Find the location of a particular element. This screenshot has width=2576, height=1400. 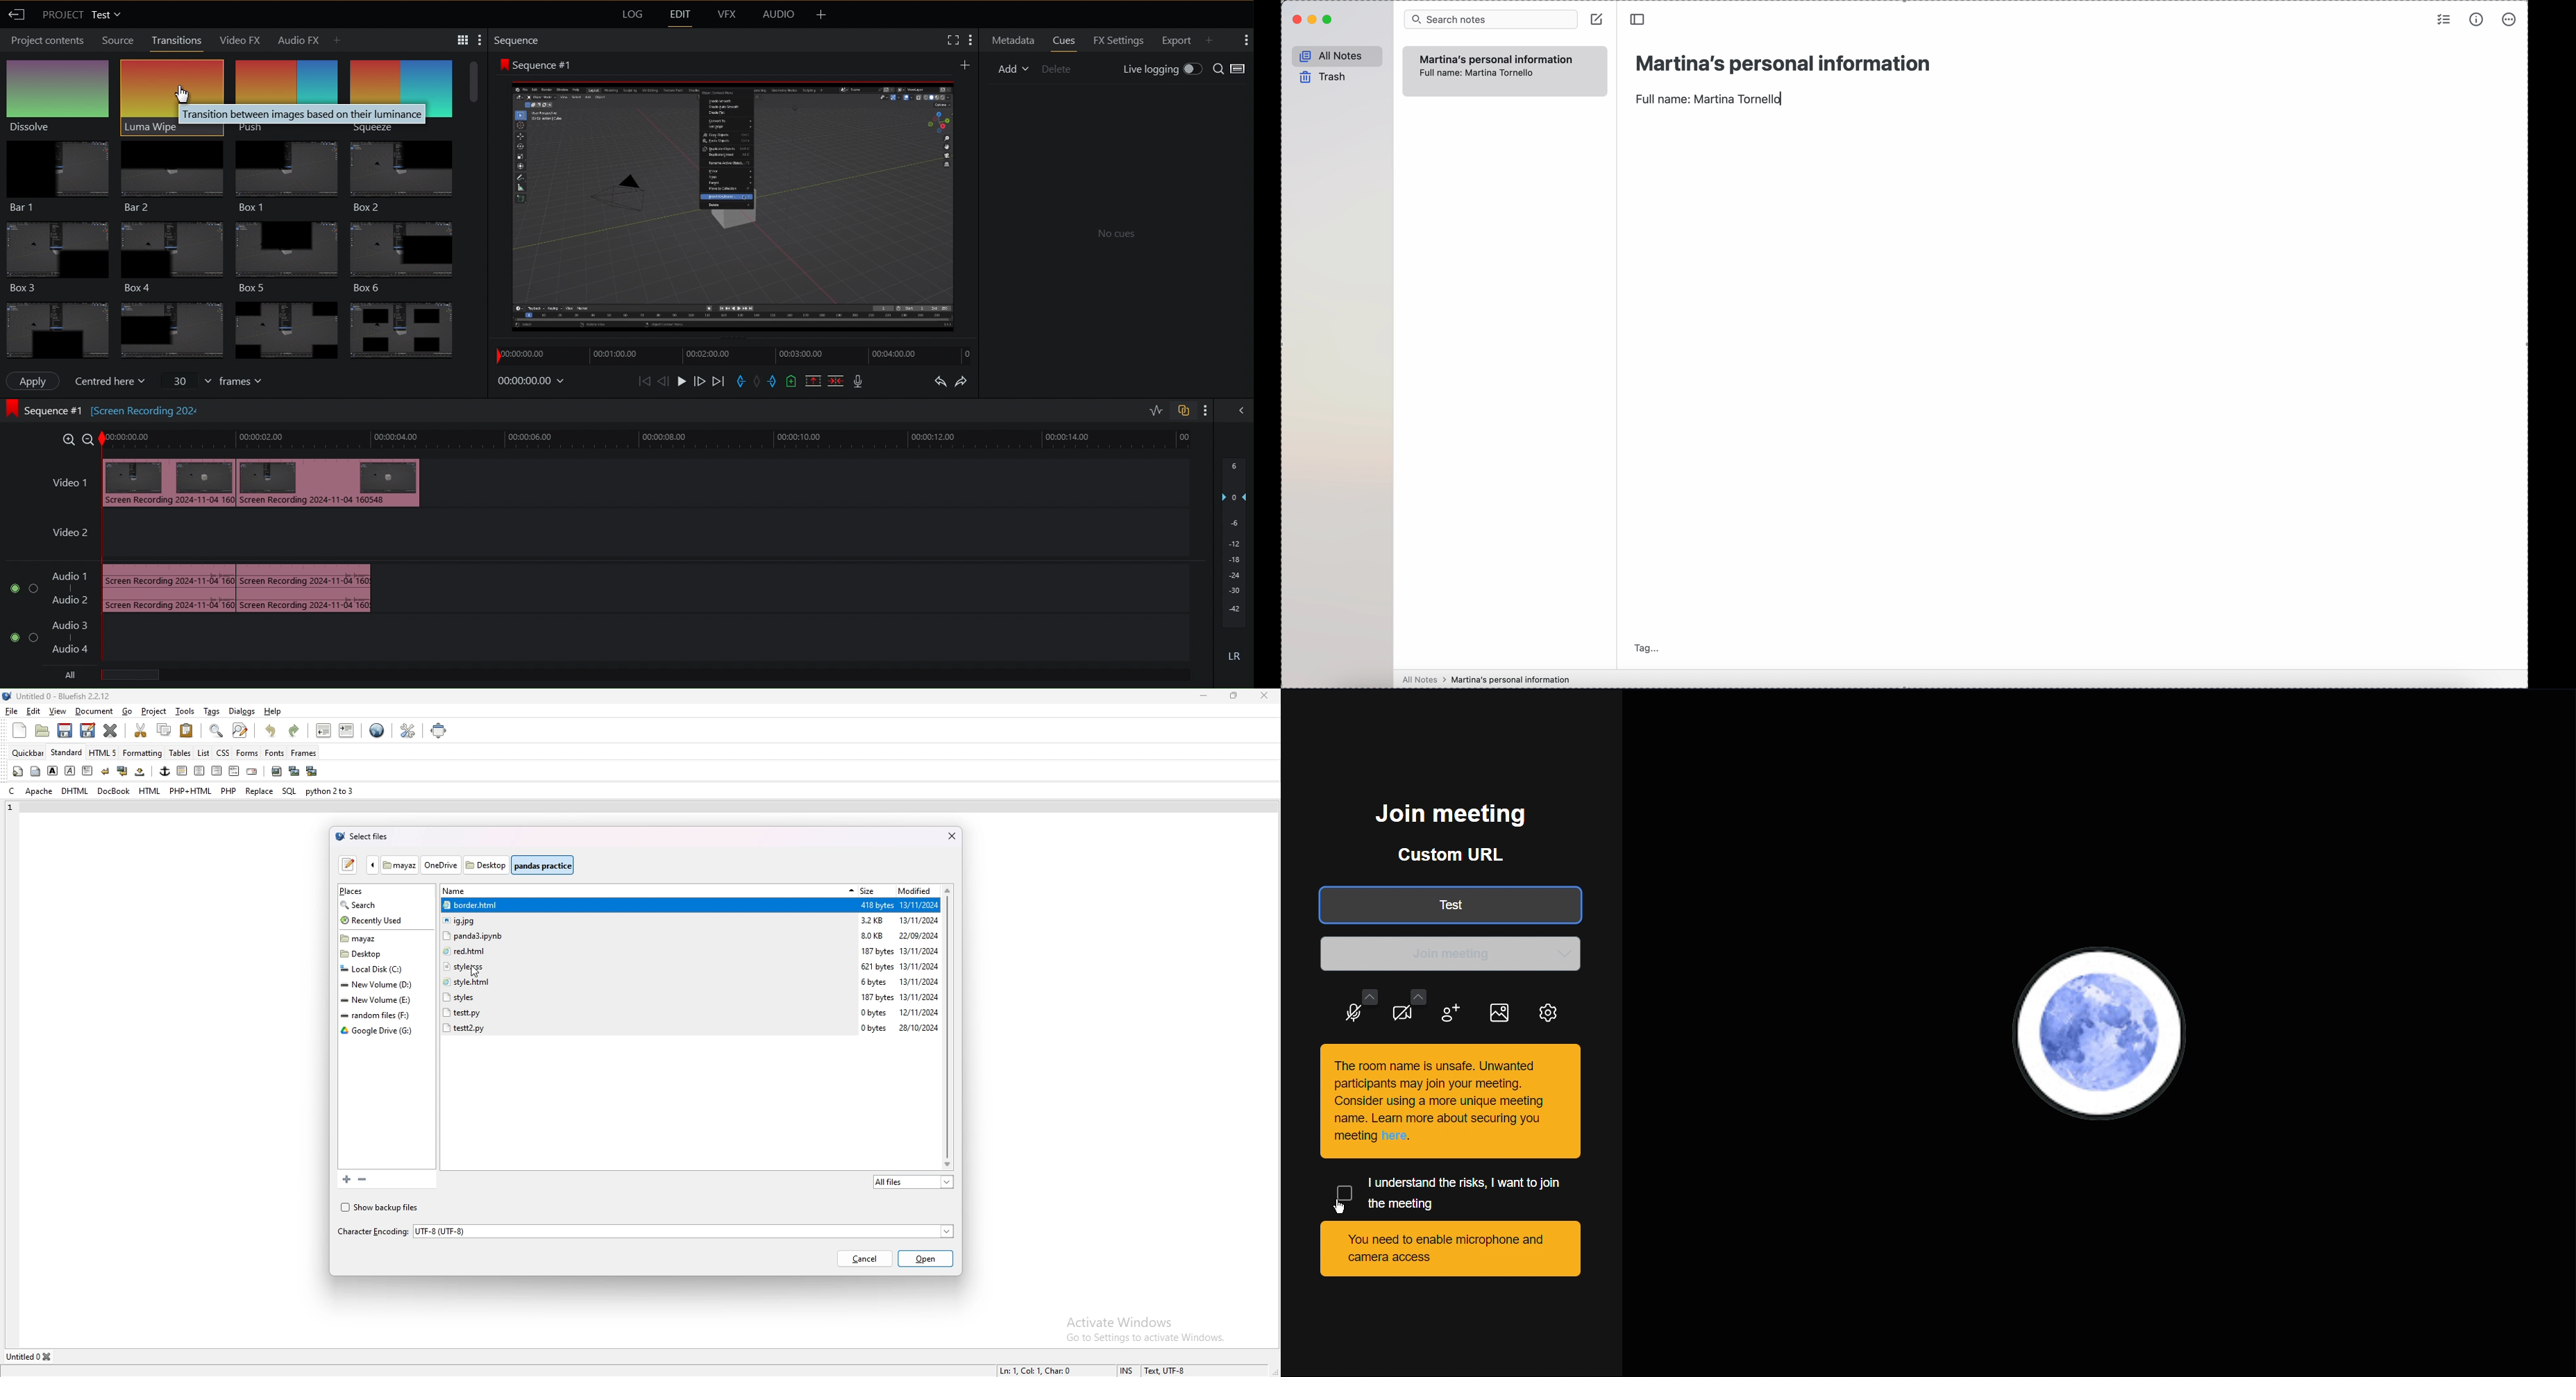

Project contents is located at coordinates (45, 42).